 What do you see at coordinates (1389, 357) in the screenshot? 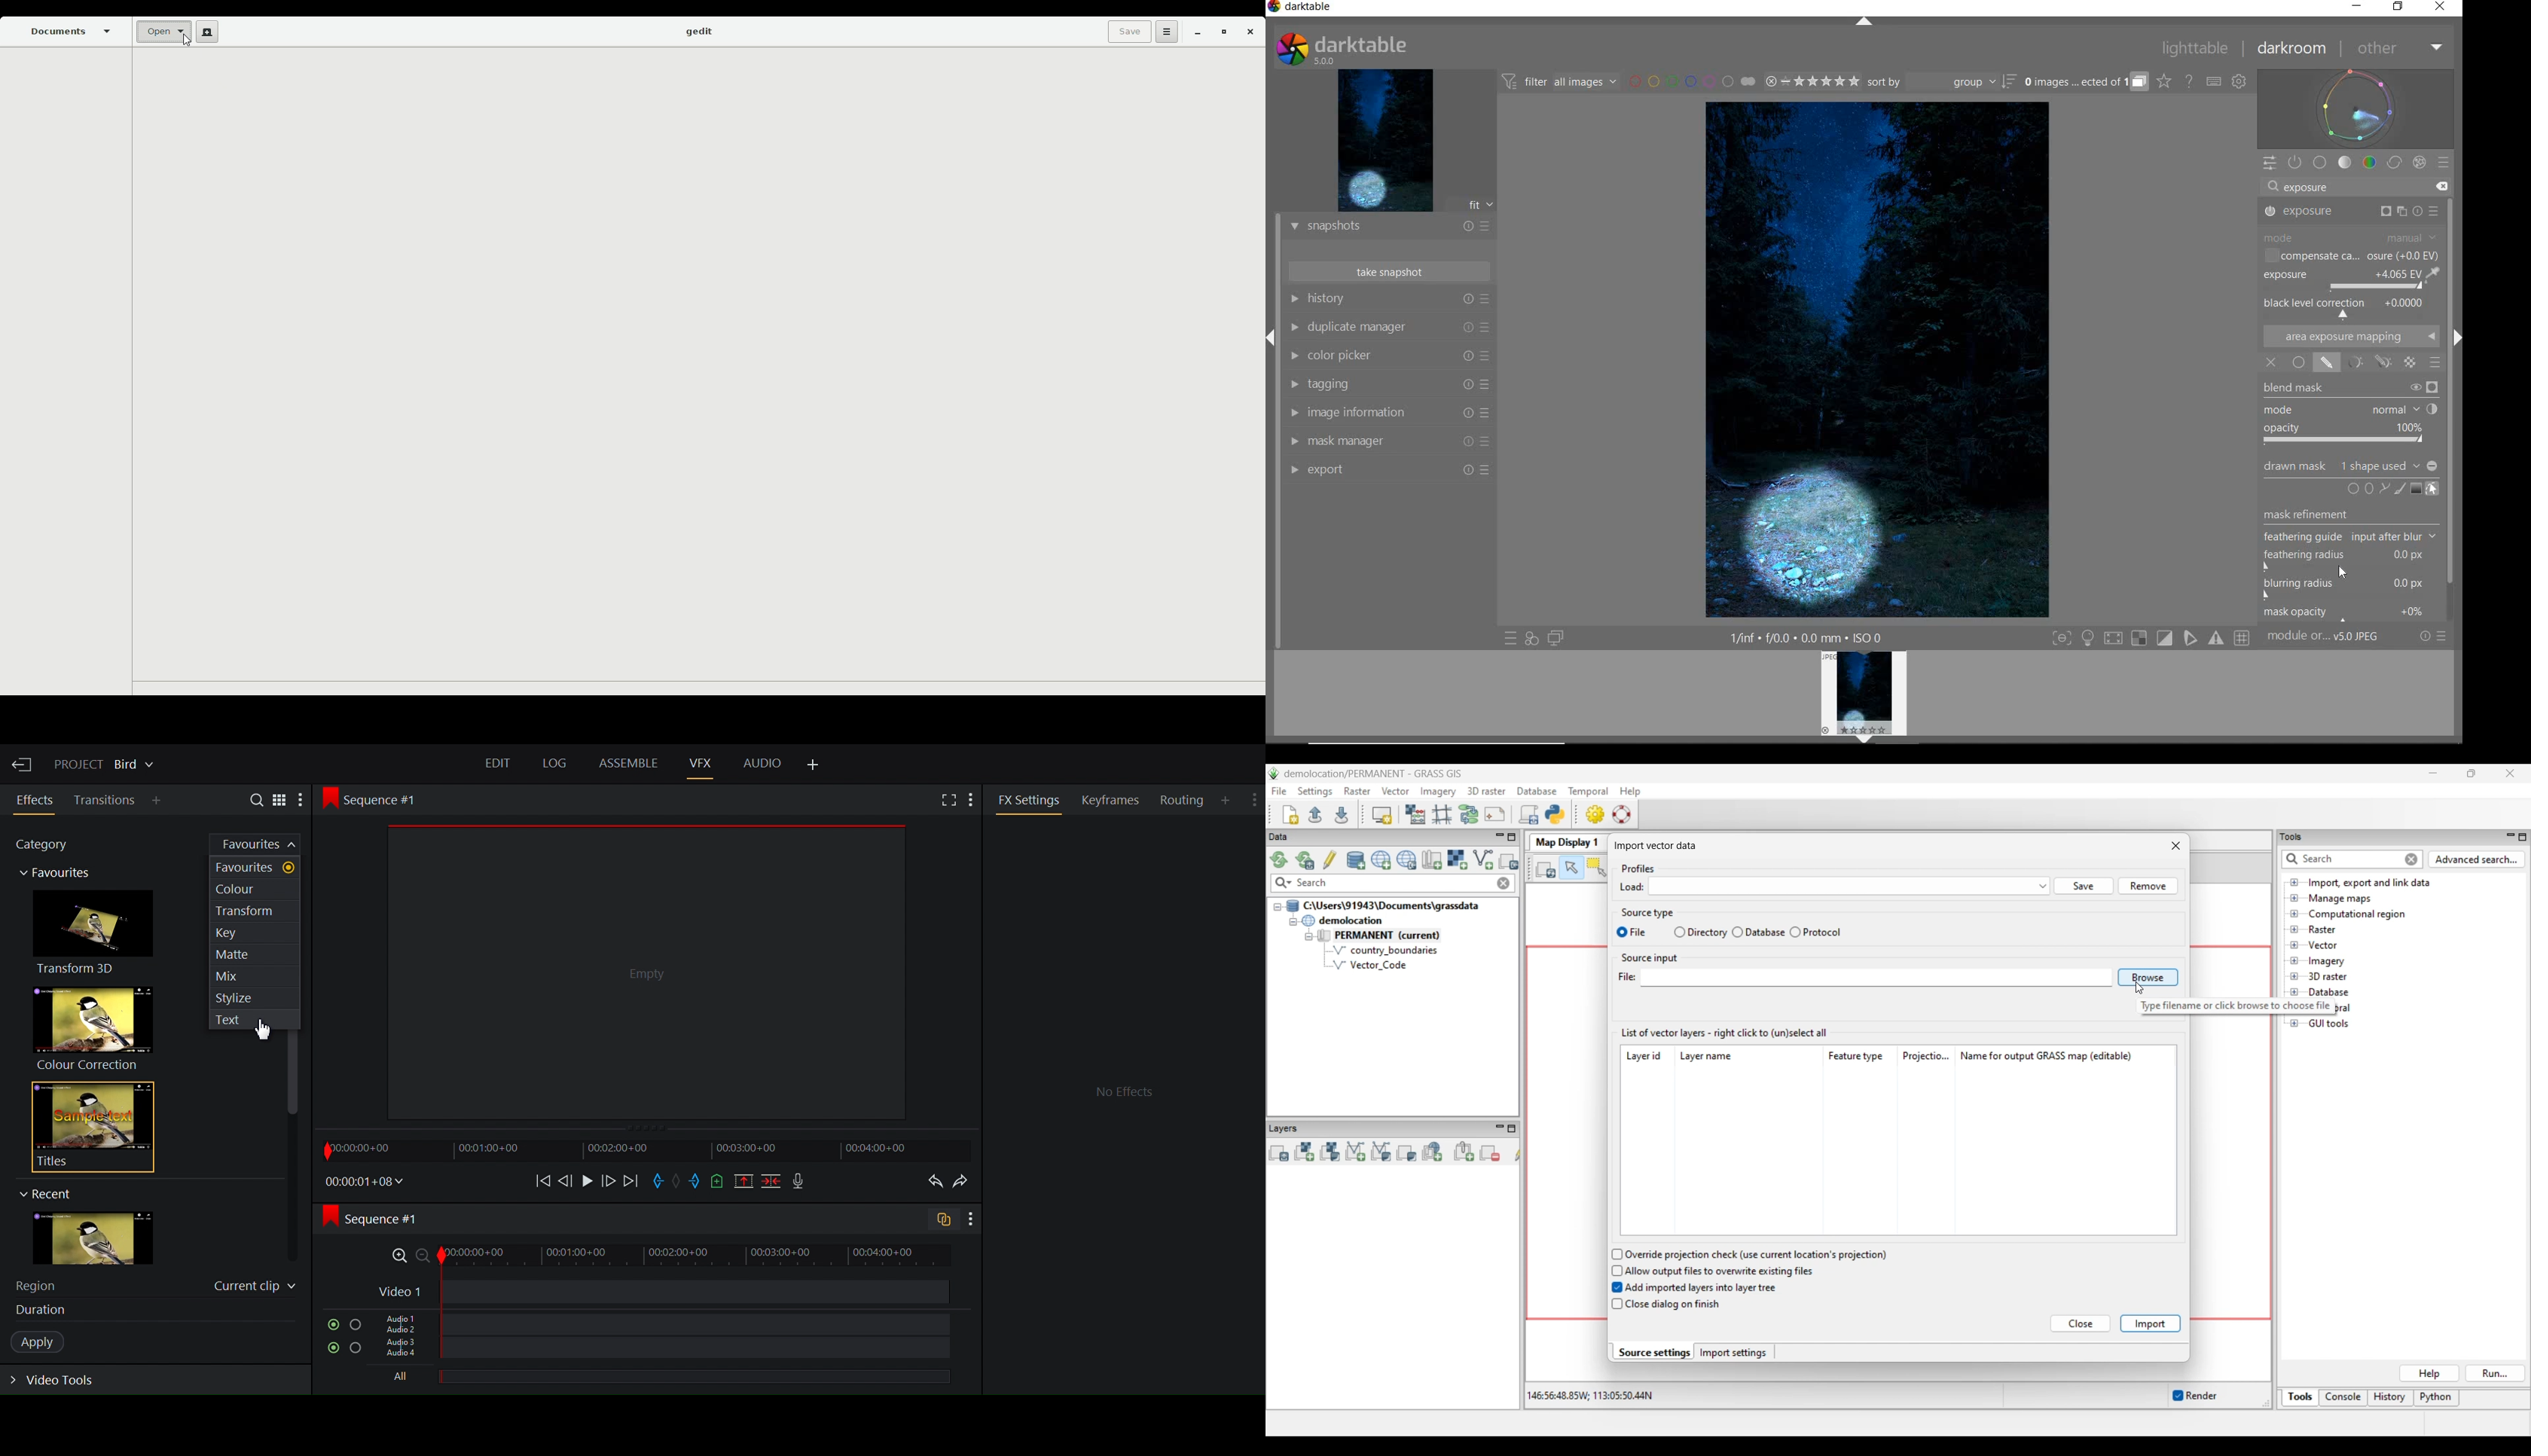
I see `COLOR PICKER` at bounding box center [1389, 357].